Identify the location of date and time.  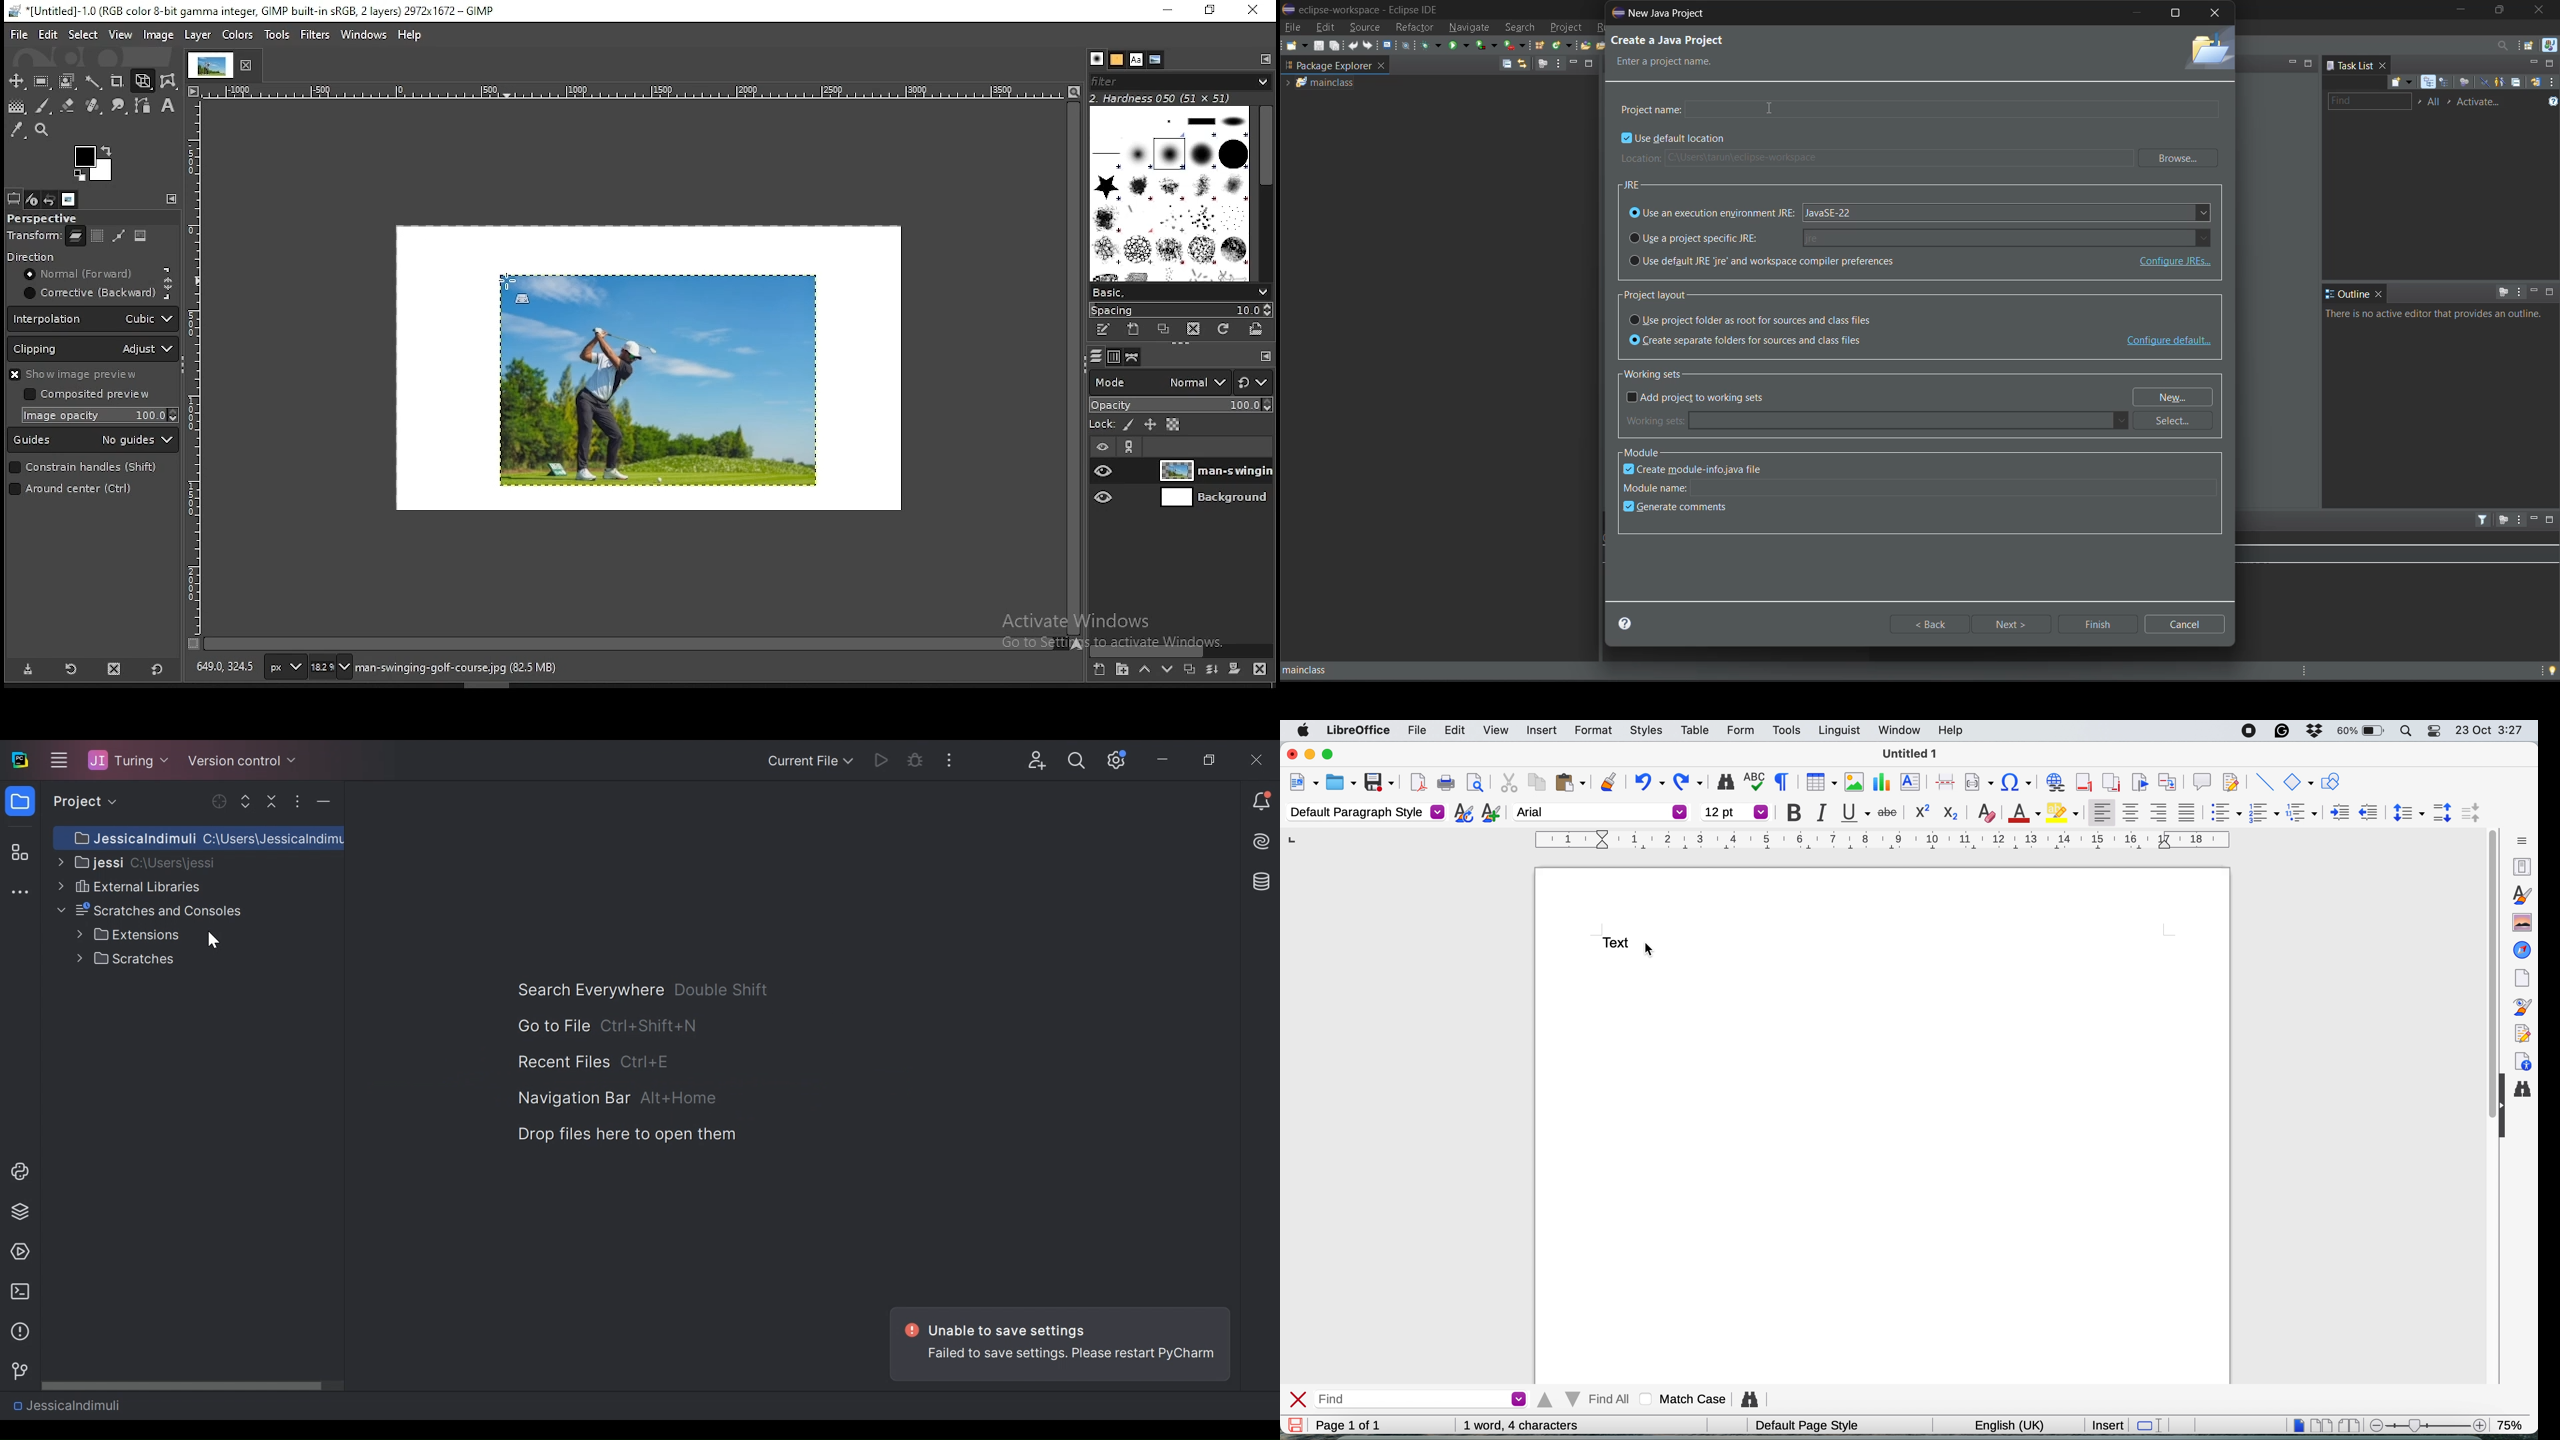
(2491, 731).